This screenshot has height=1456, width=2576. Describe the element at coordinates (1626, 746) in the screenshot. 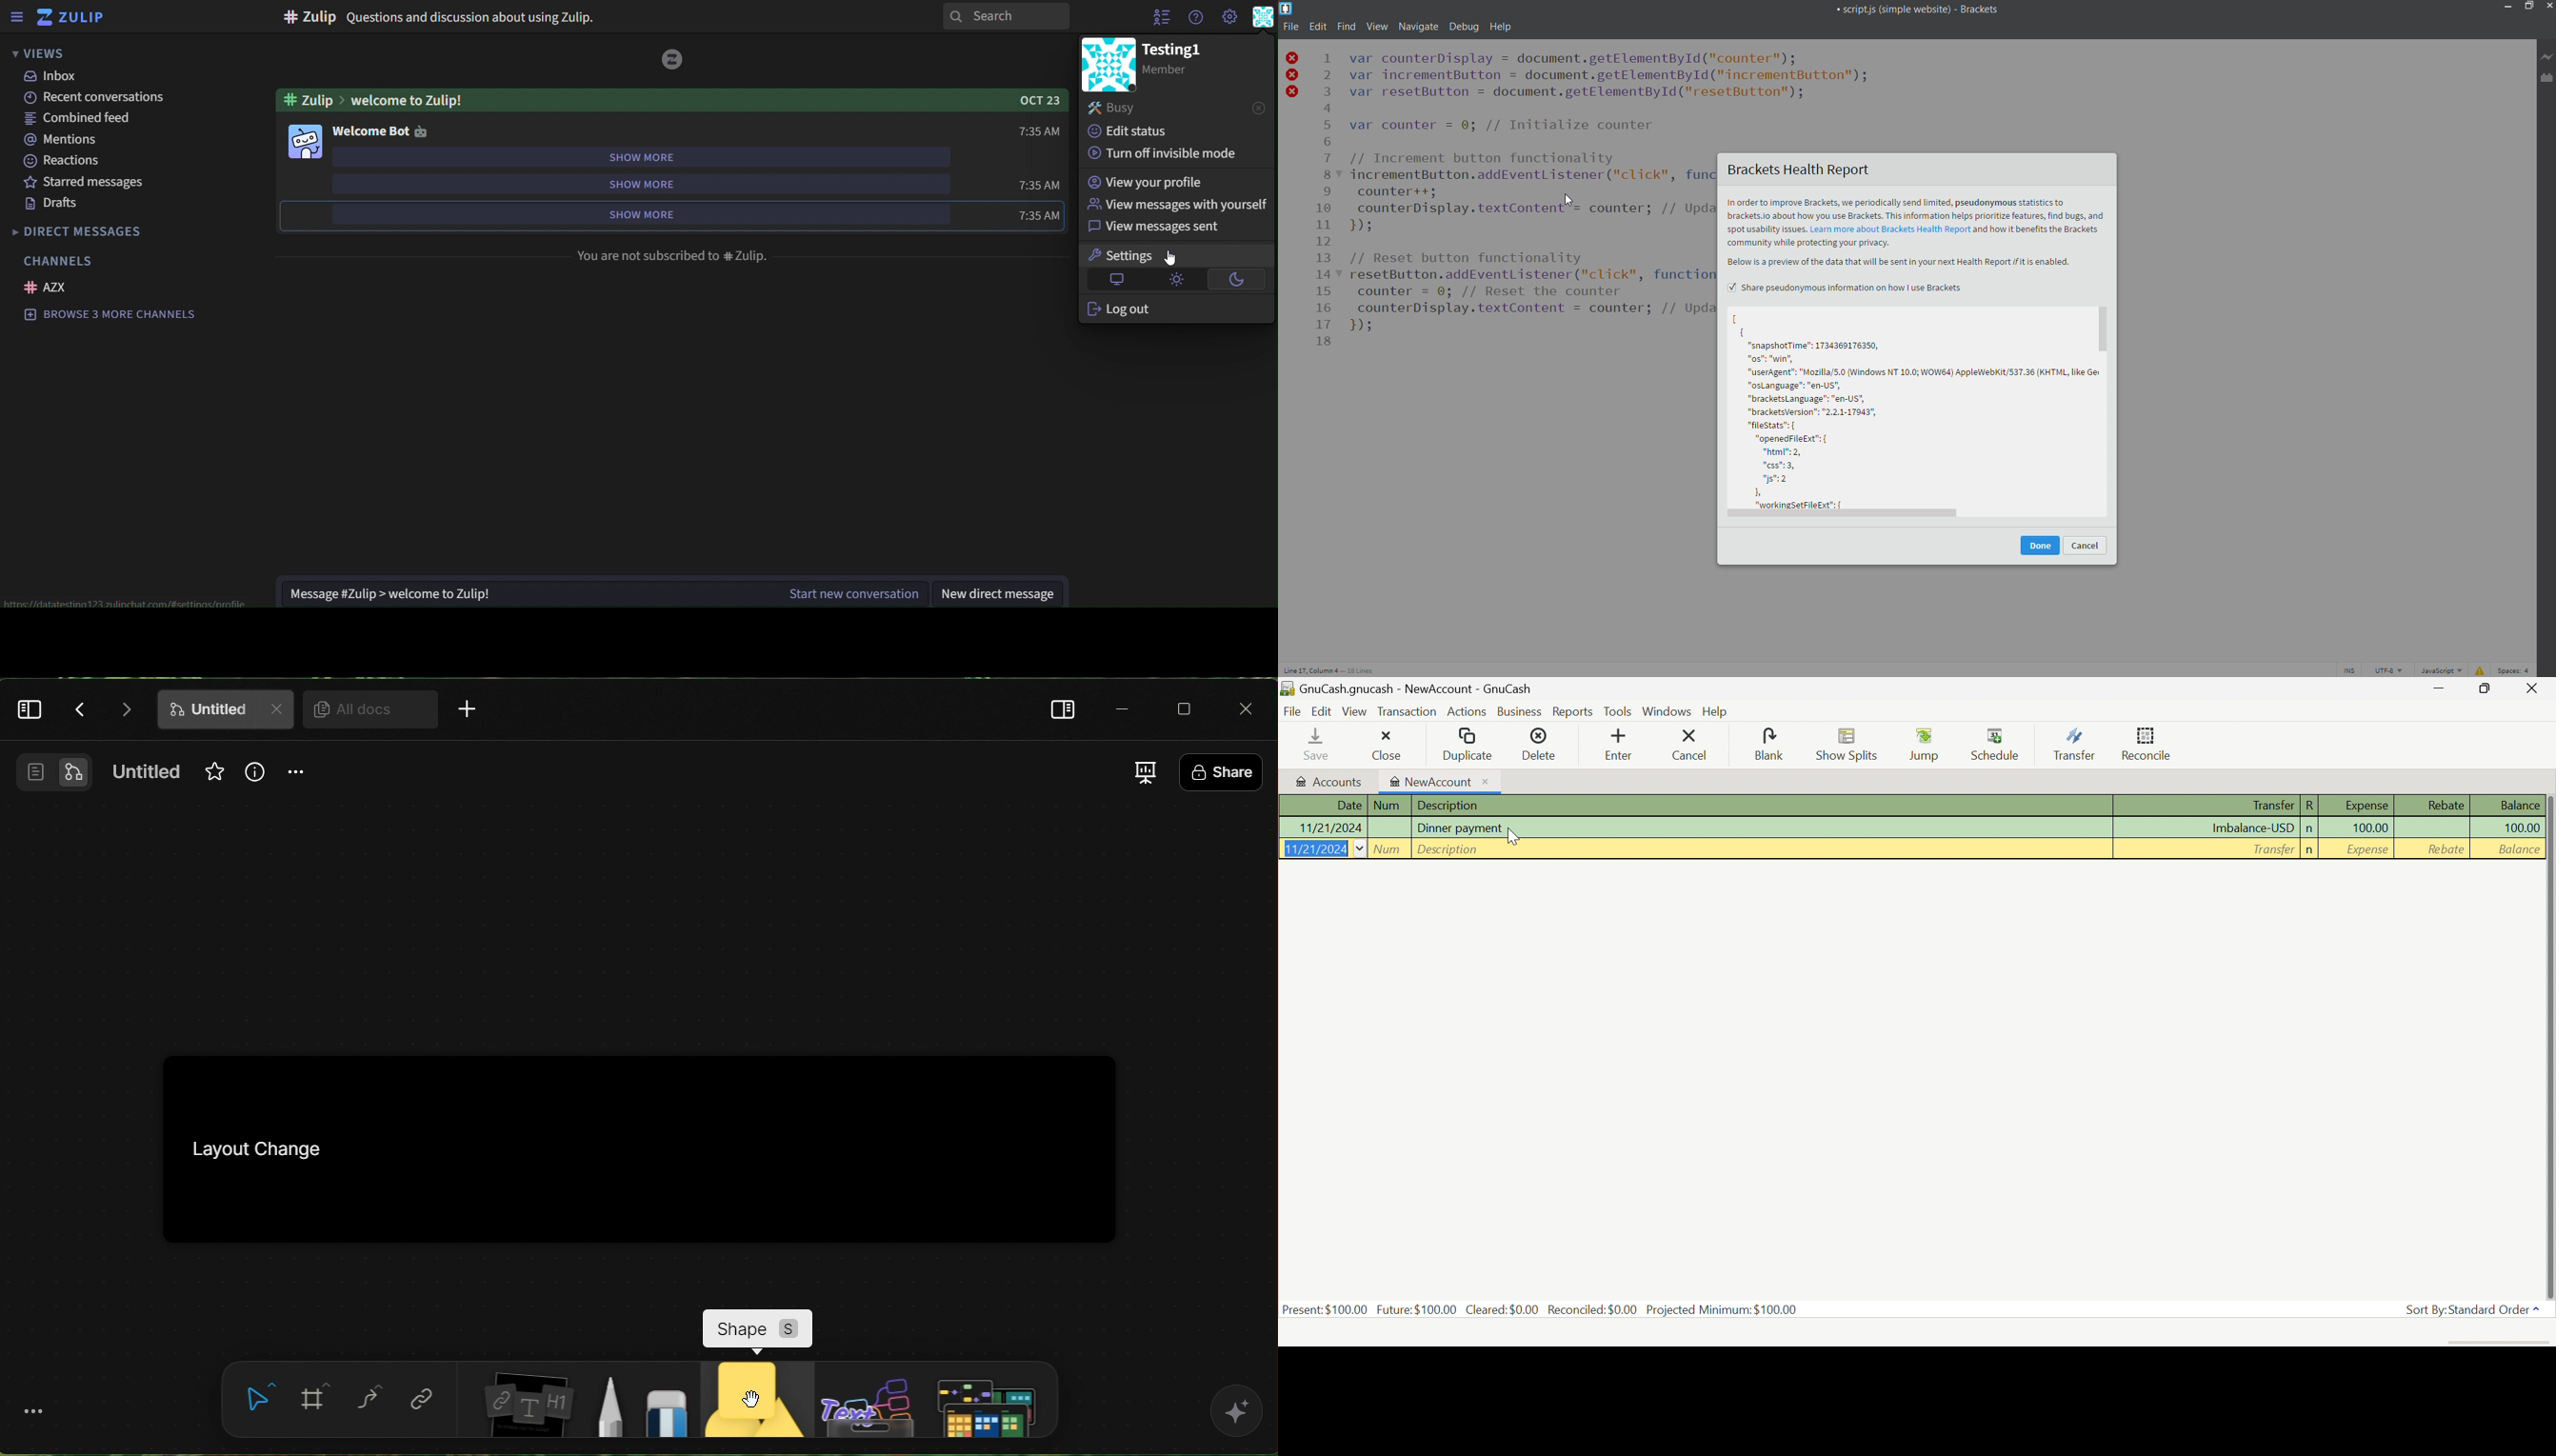

I see `Enter` at that location.